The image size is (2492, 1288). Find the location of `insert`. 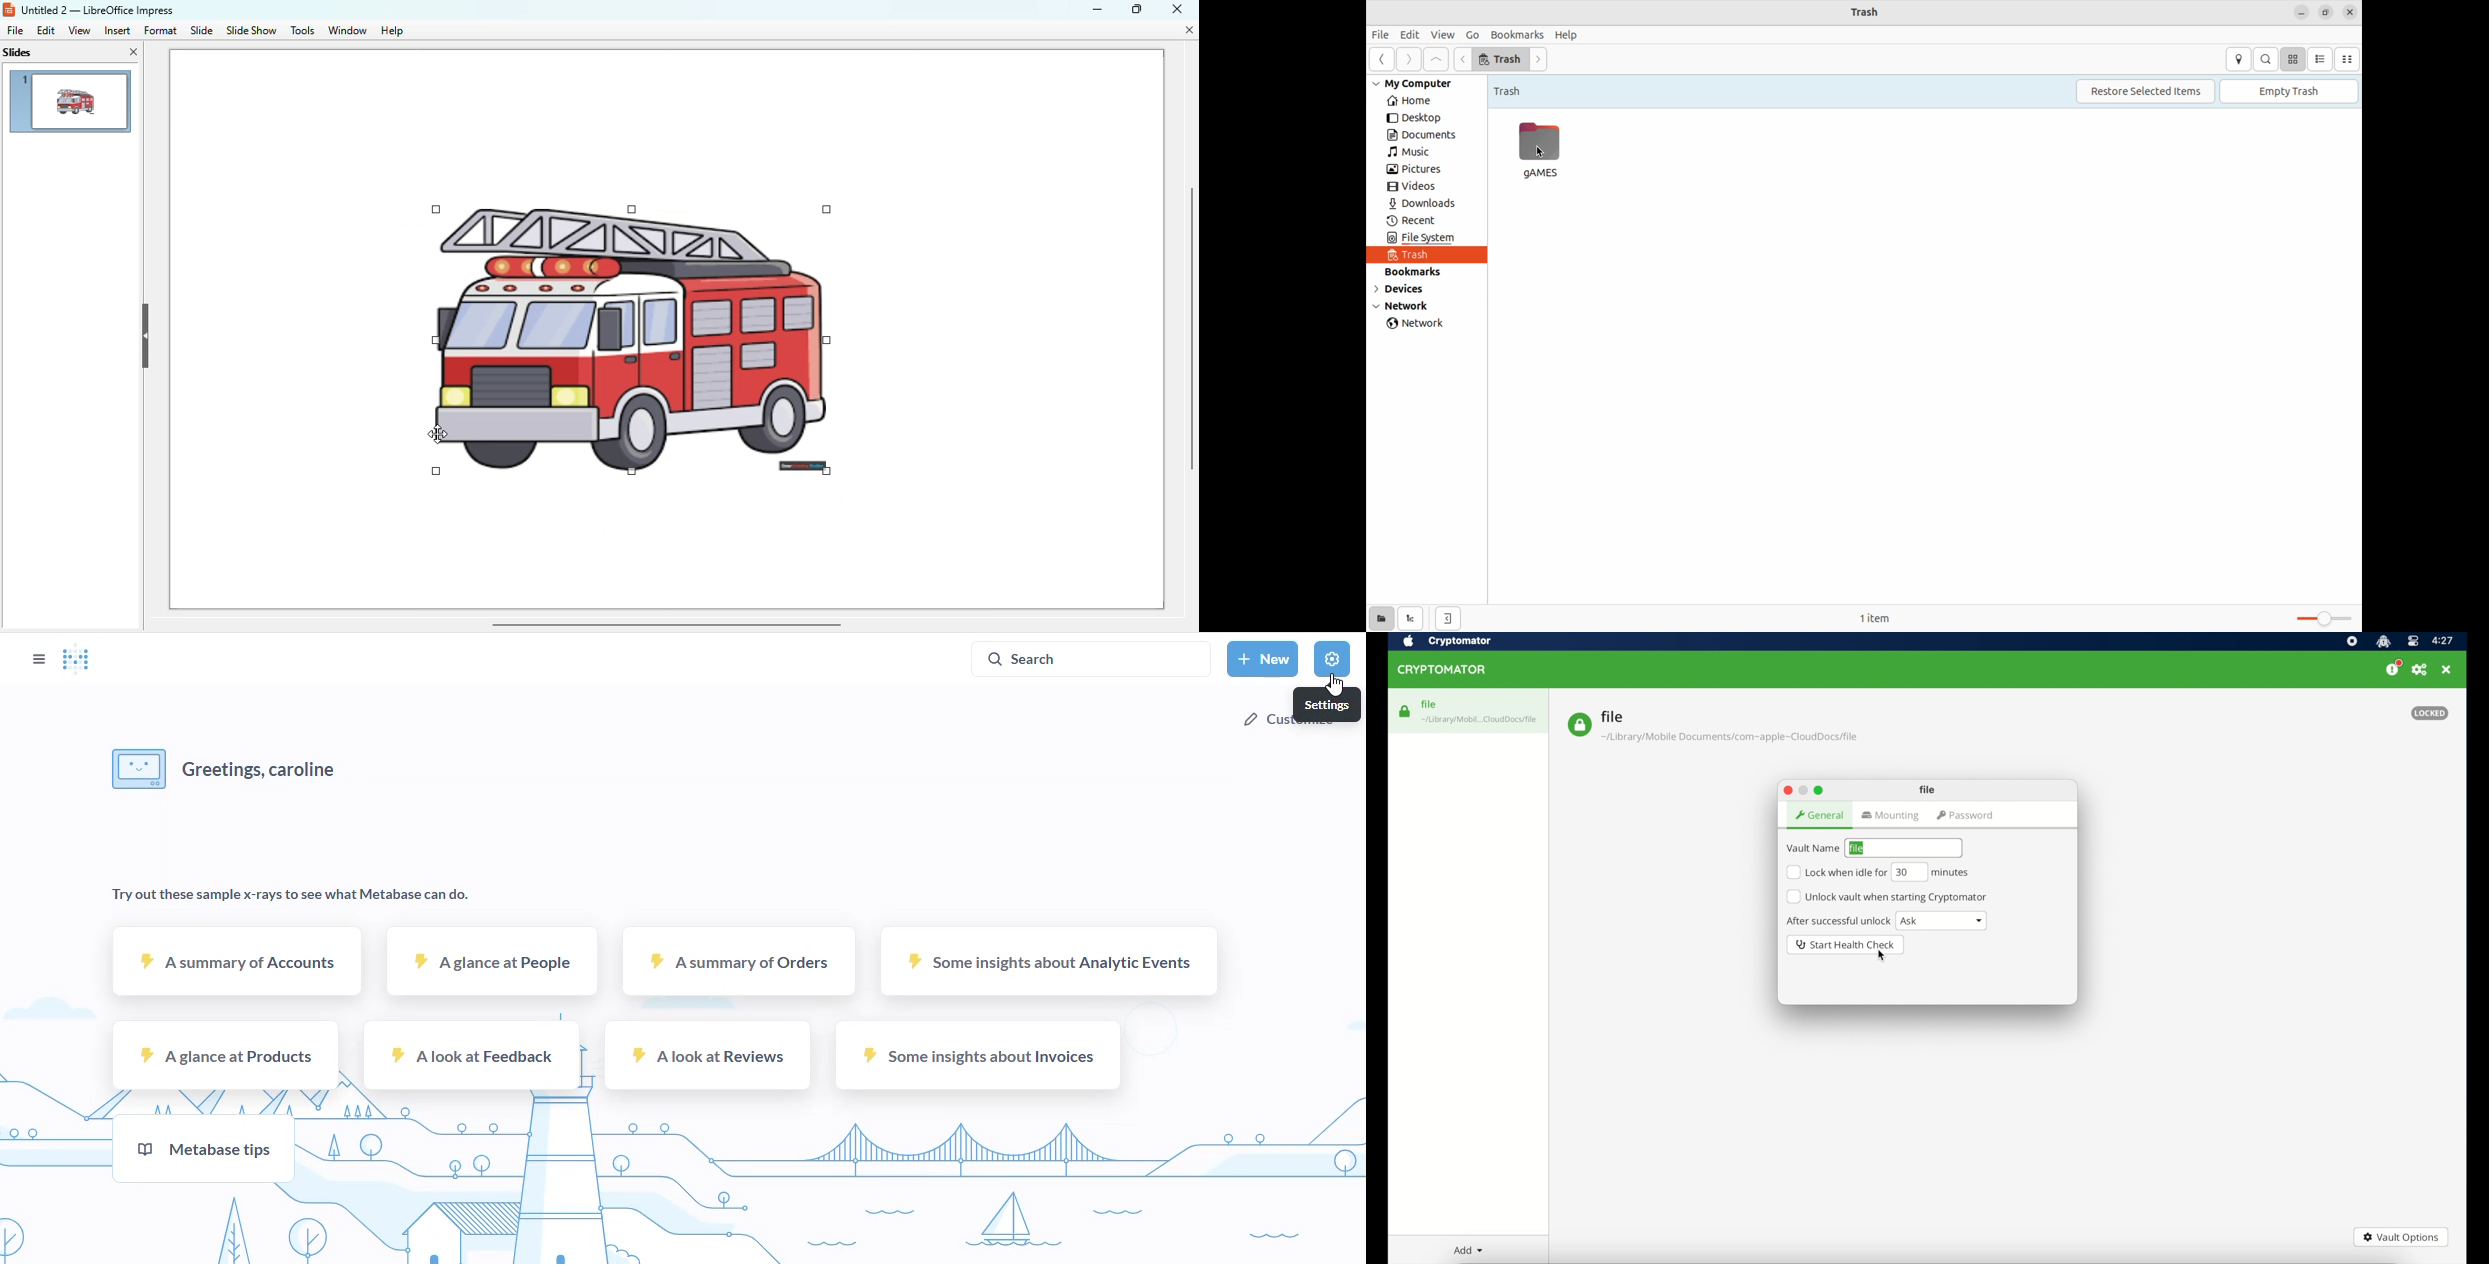

insert is located at coordinates (117, 31).